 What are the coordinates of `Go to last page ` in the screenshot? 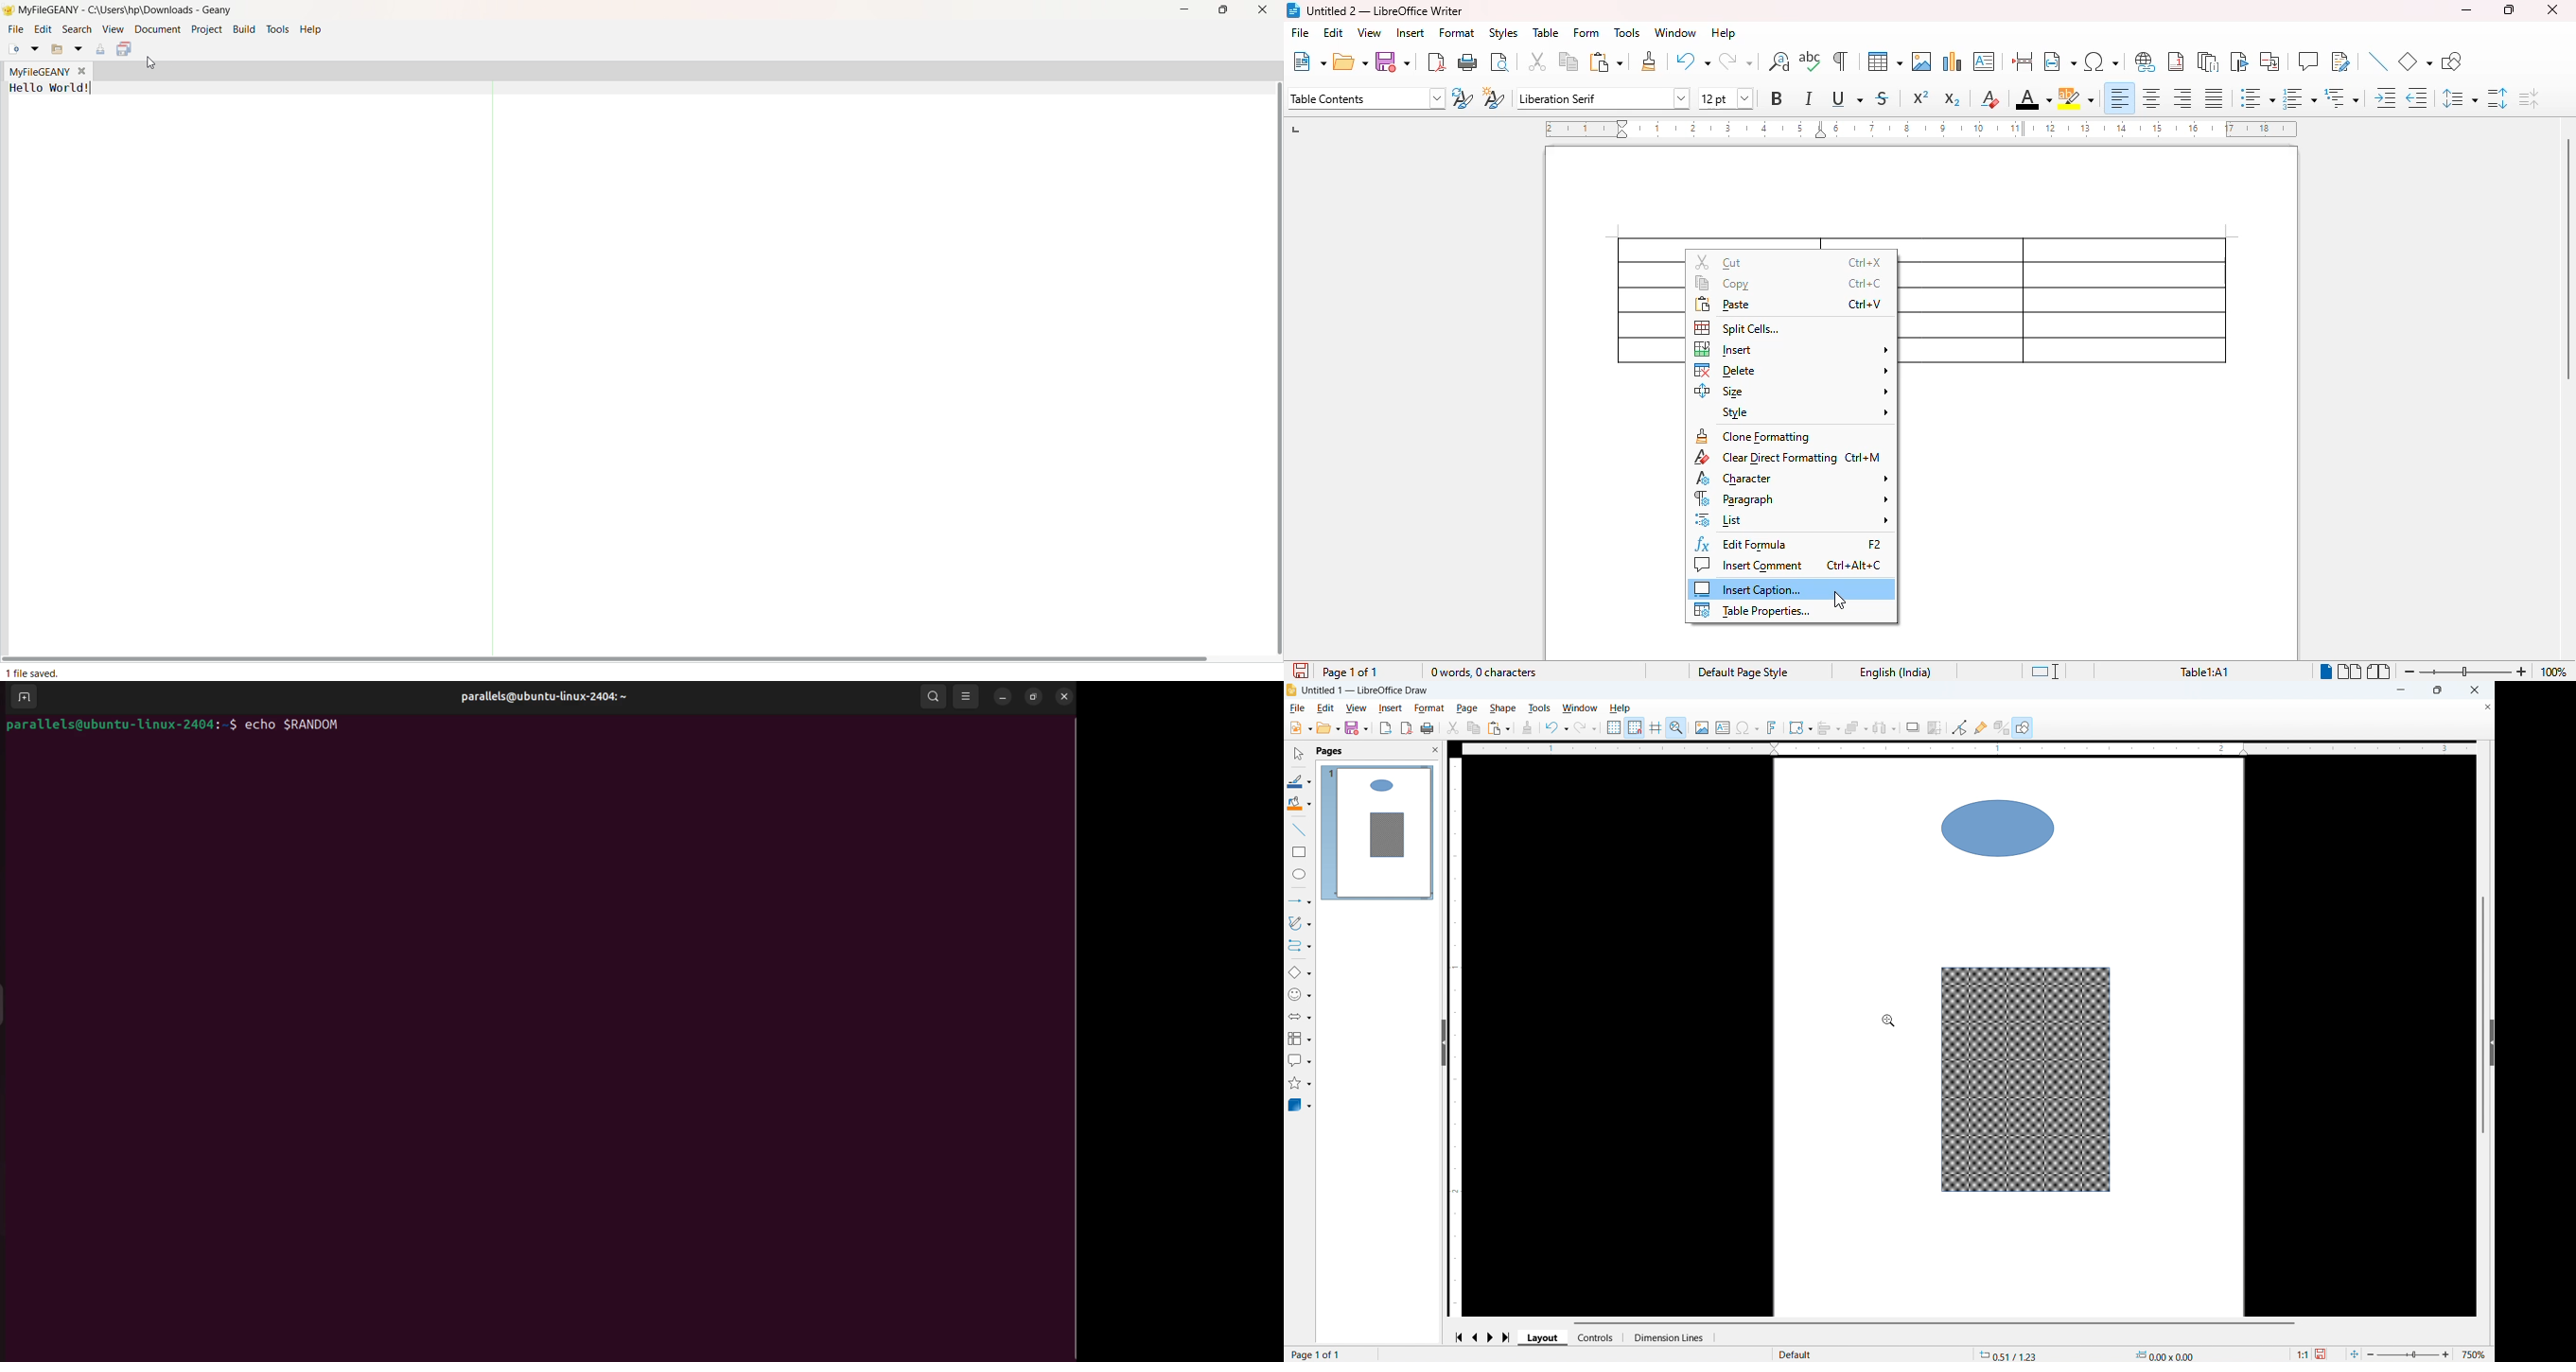 It's located at (1507, 1337).